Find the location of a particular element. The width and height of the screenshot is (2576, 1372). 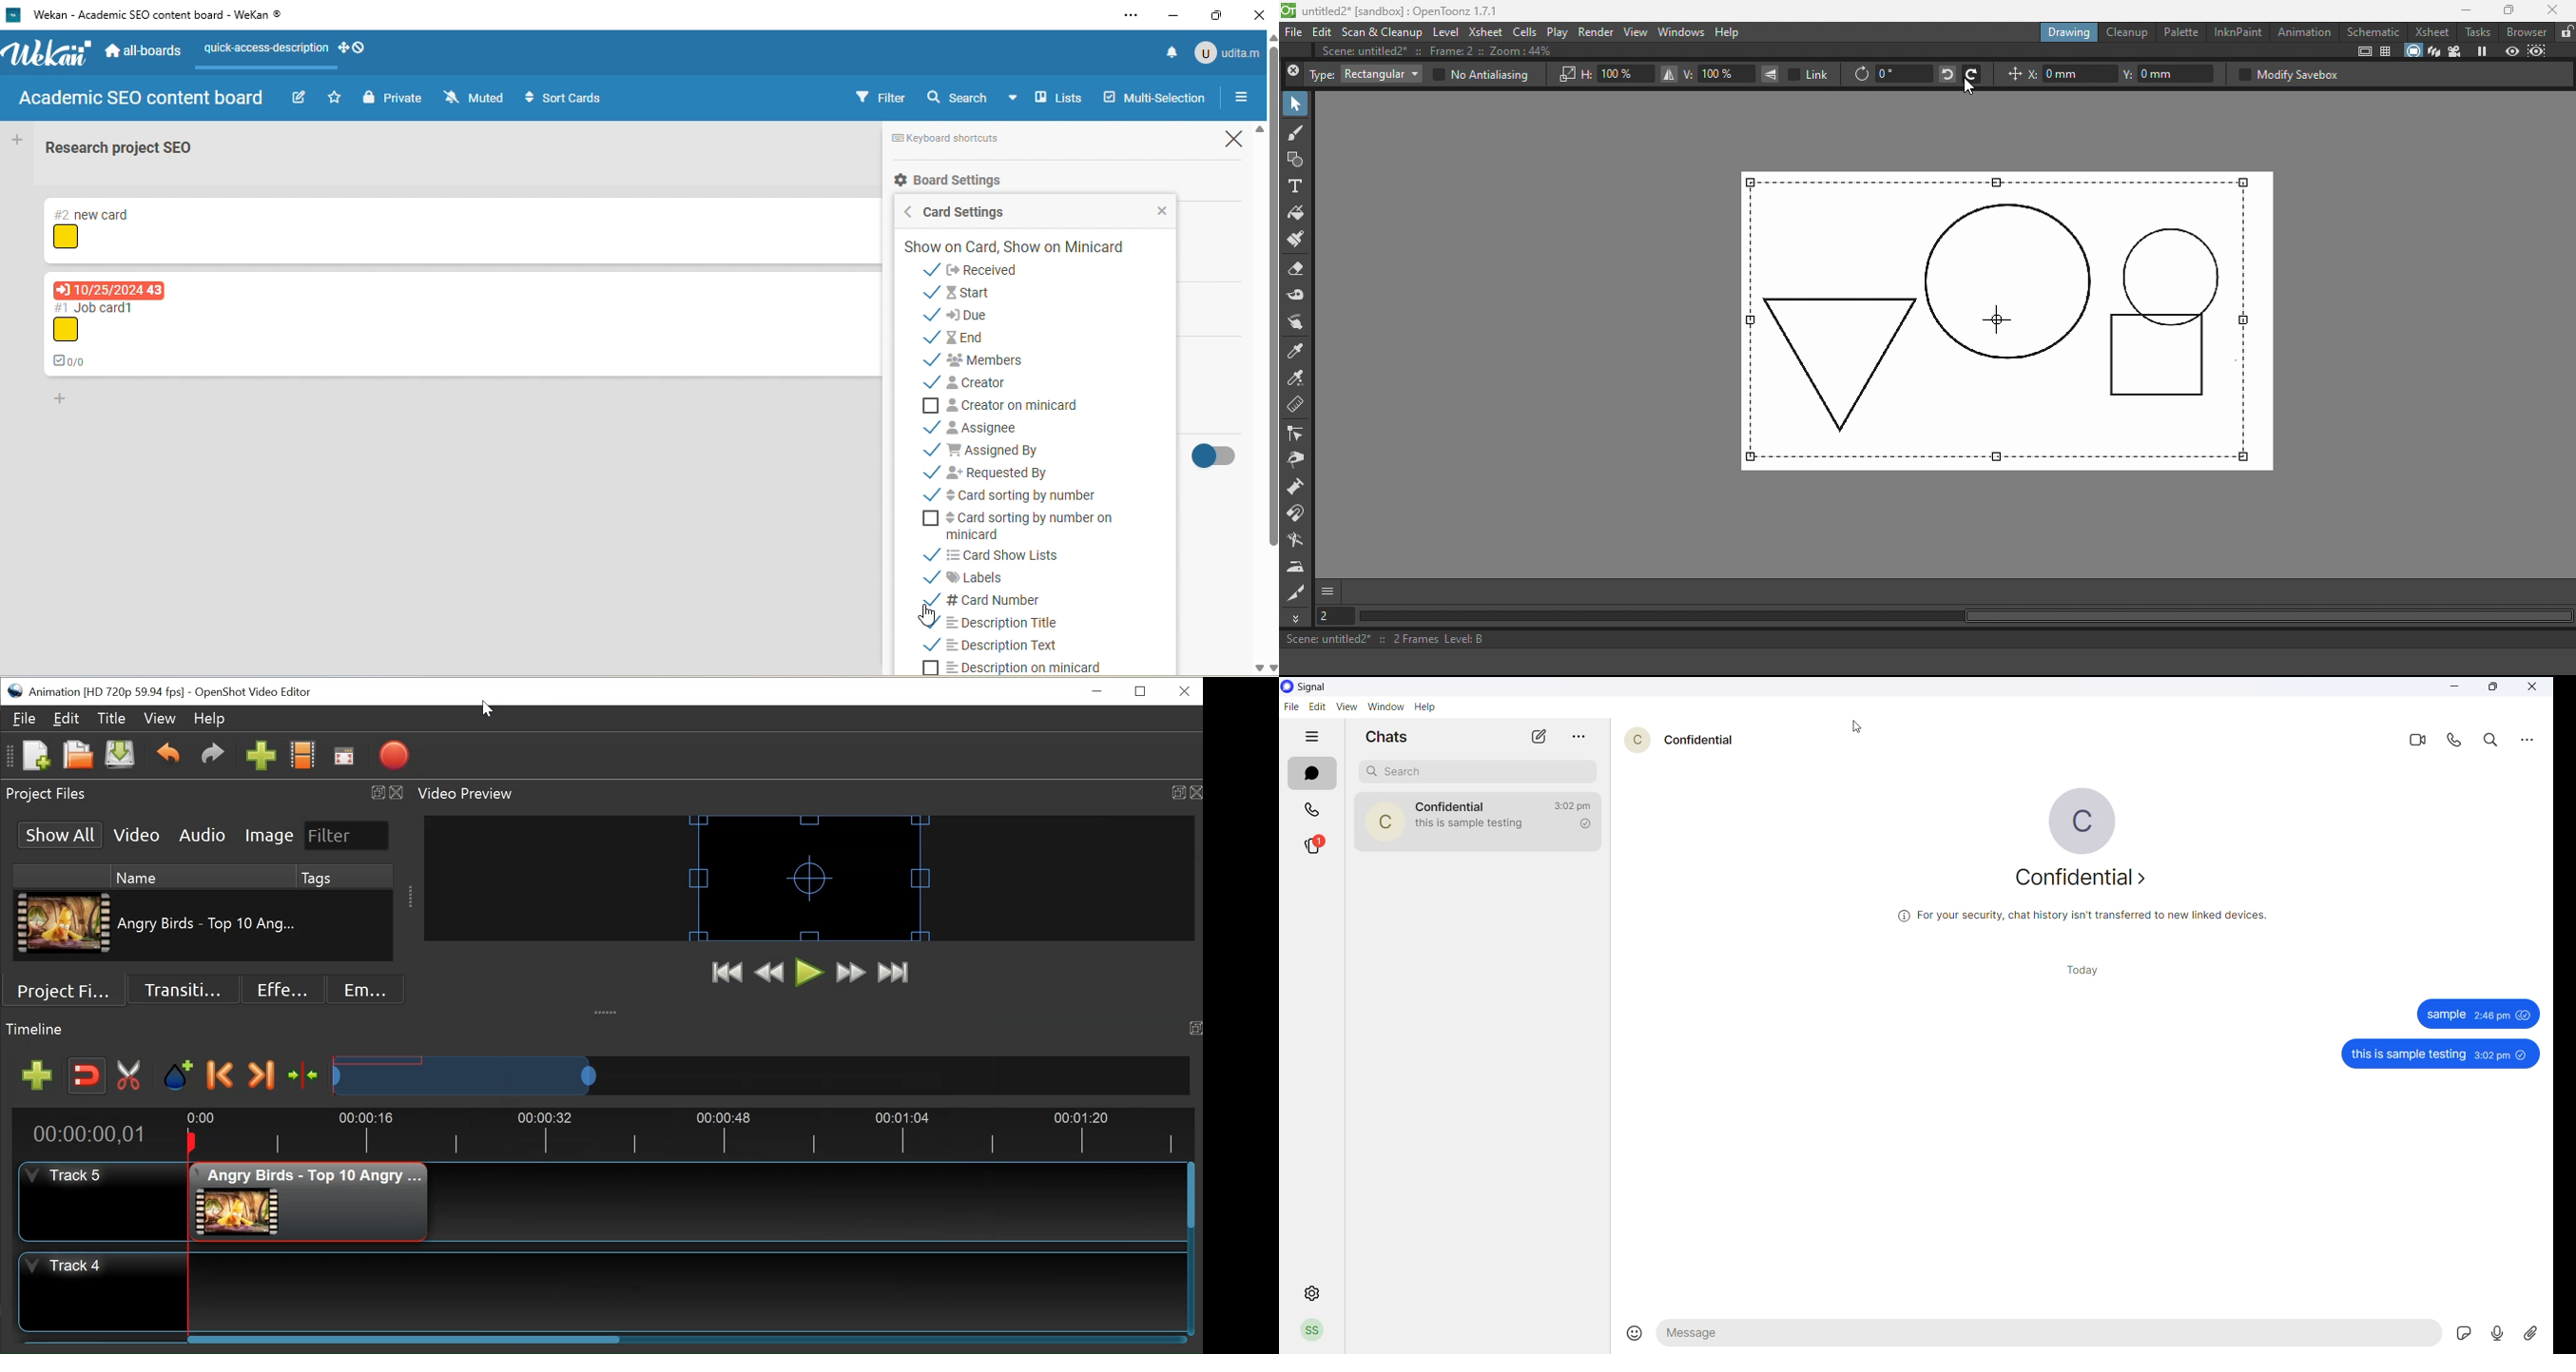

scroll up is located at coordinates (1258, 130).